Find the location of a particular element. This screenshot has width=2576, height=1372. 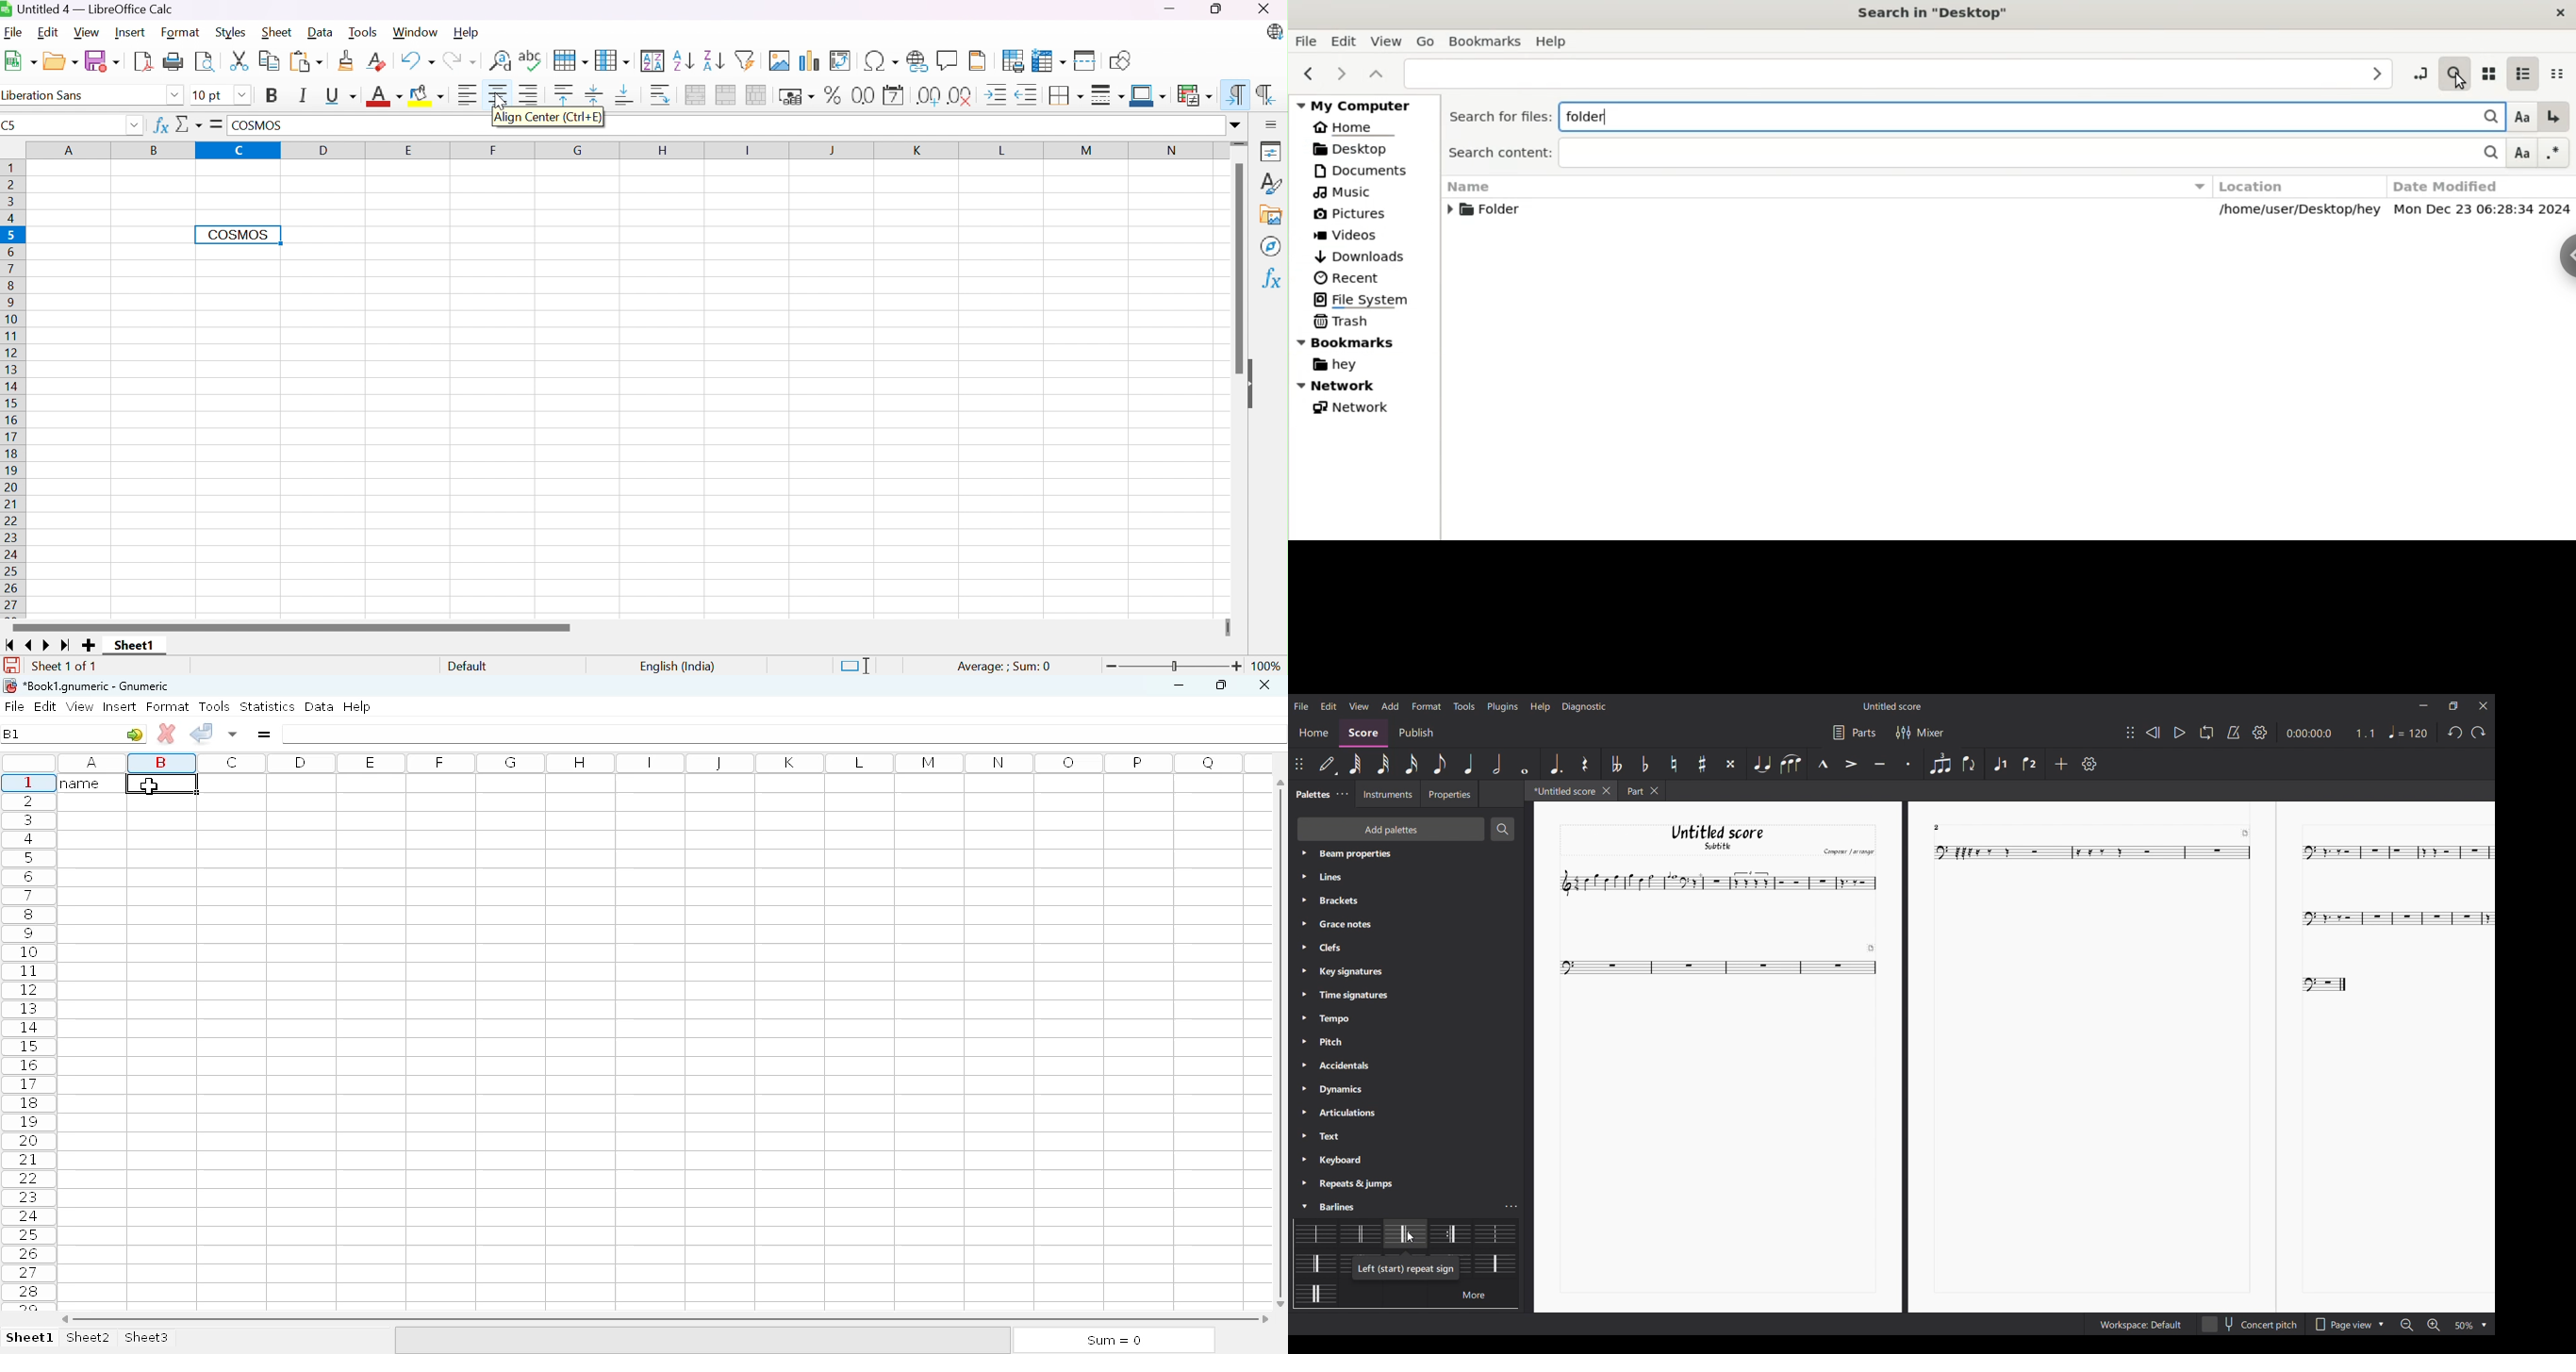

Other tab is located at coordinates (1641, 791).